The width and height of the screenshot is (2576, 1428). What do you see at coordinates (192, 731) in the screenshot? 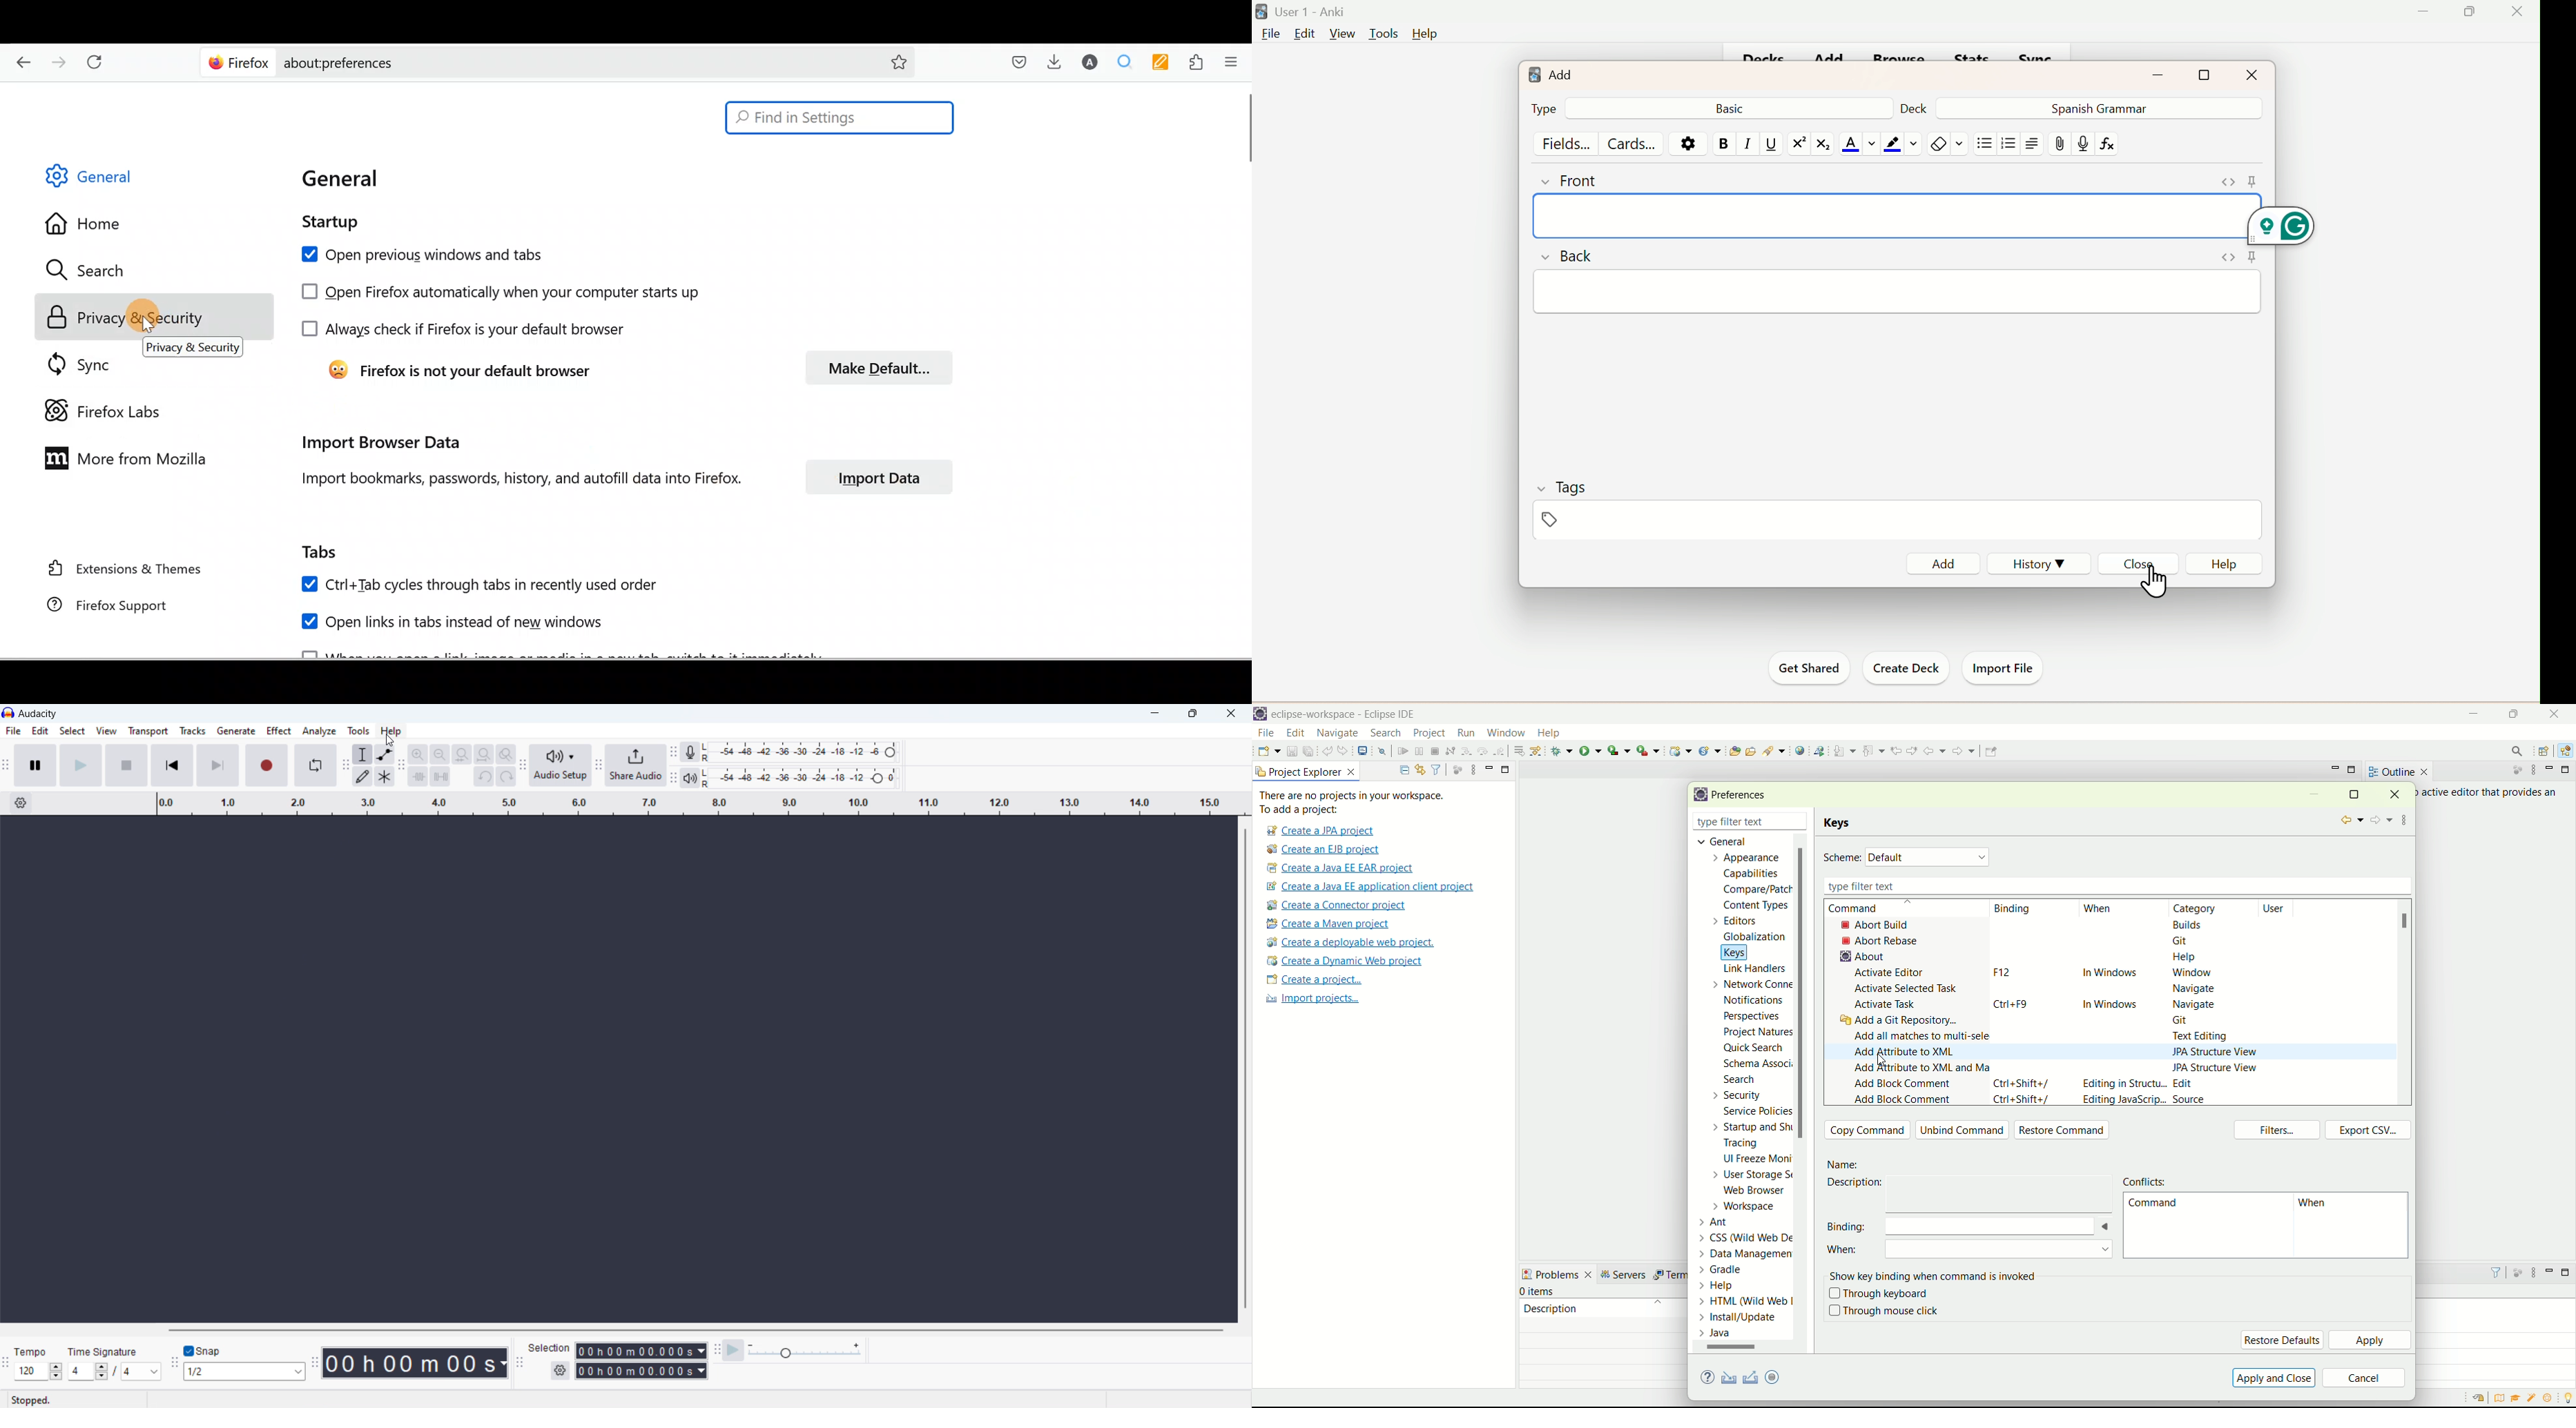
I see `tracks` at bounding box center [192, 731].